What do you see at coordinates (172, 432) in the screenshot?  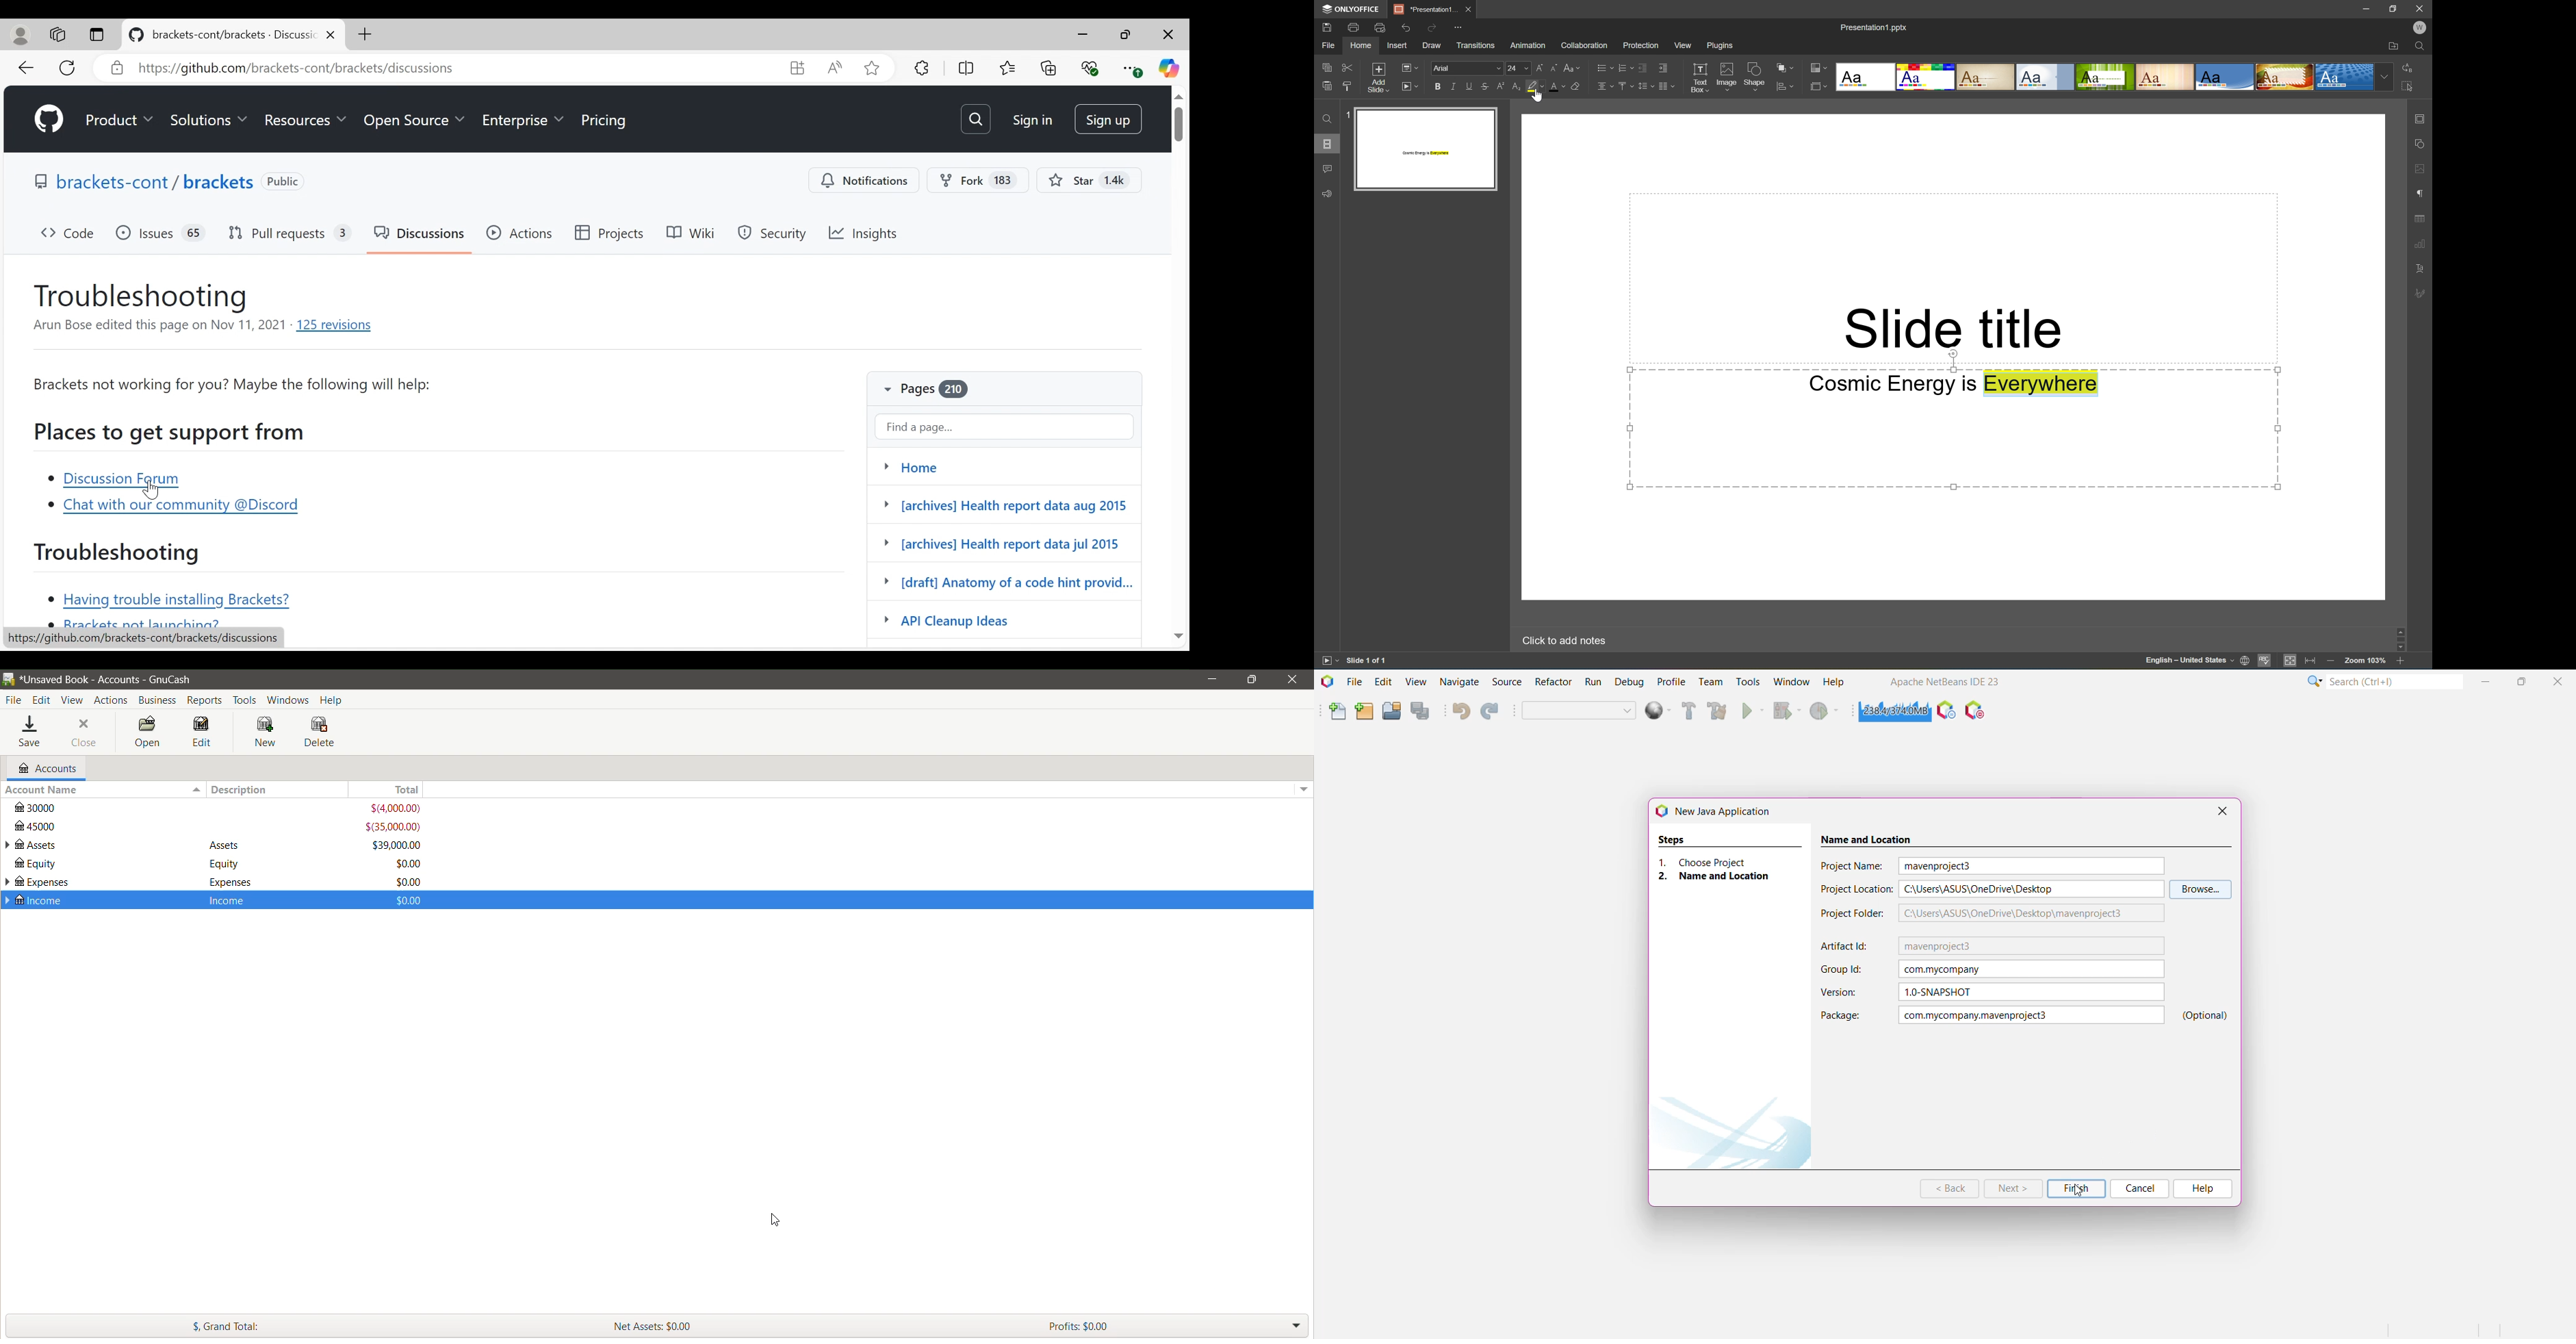 I see `places to get support from` at bounding box center [172, 432].